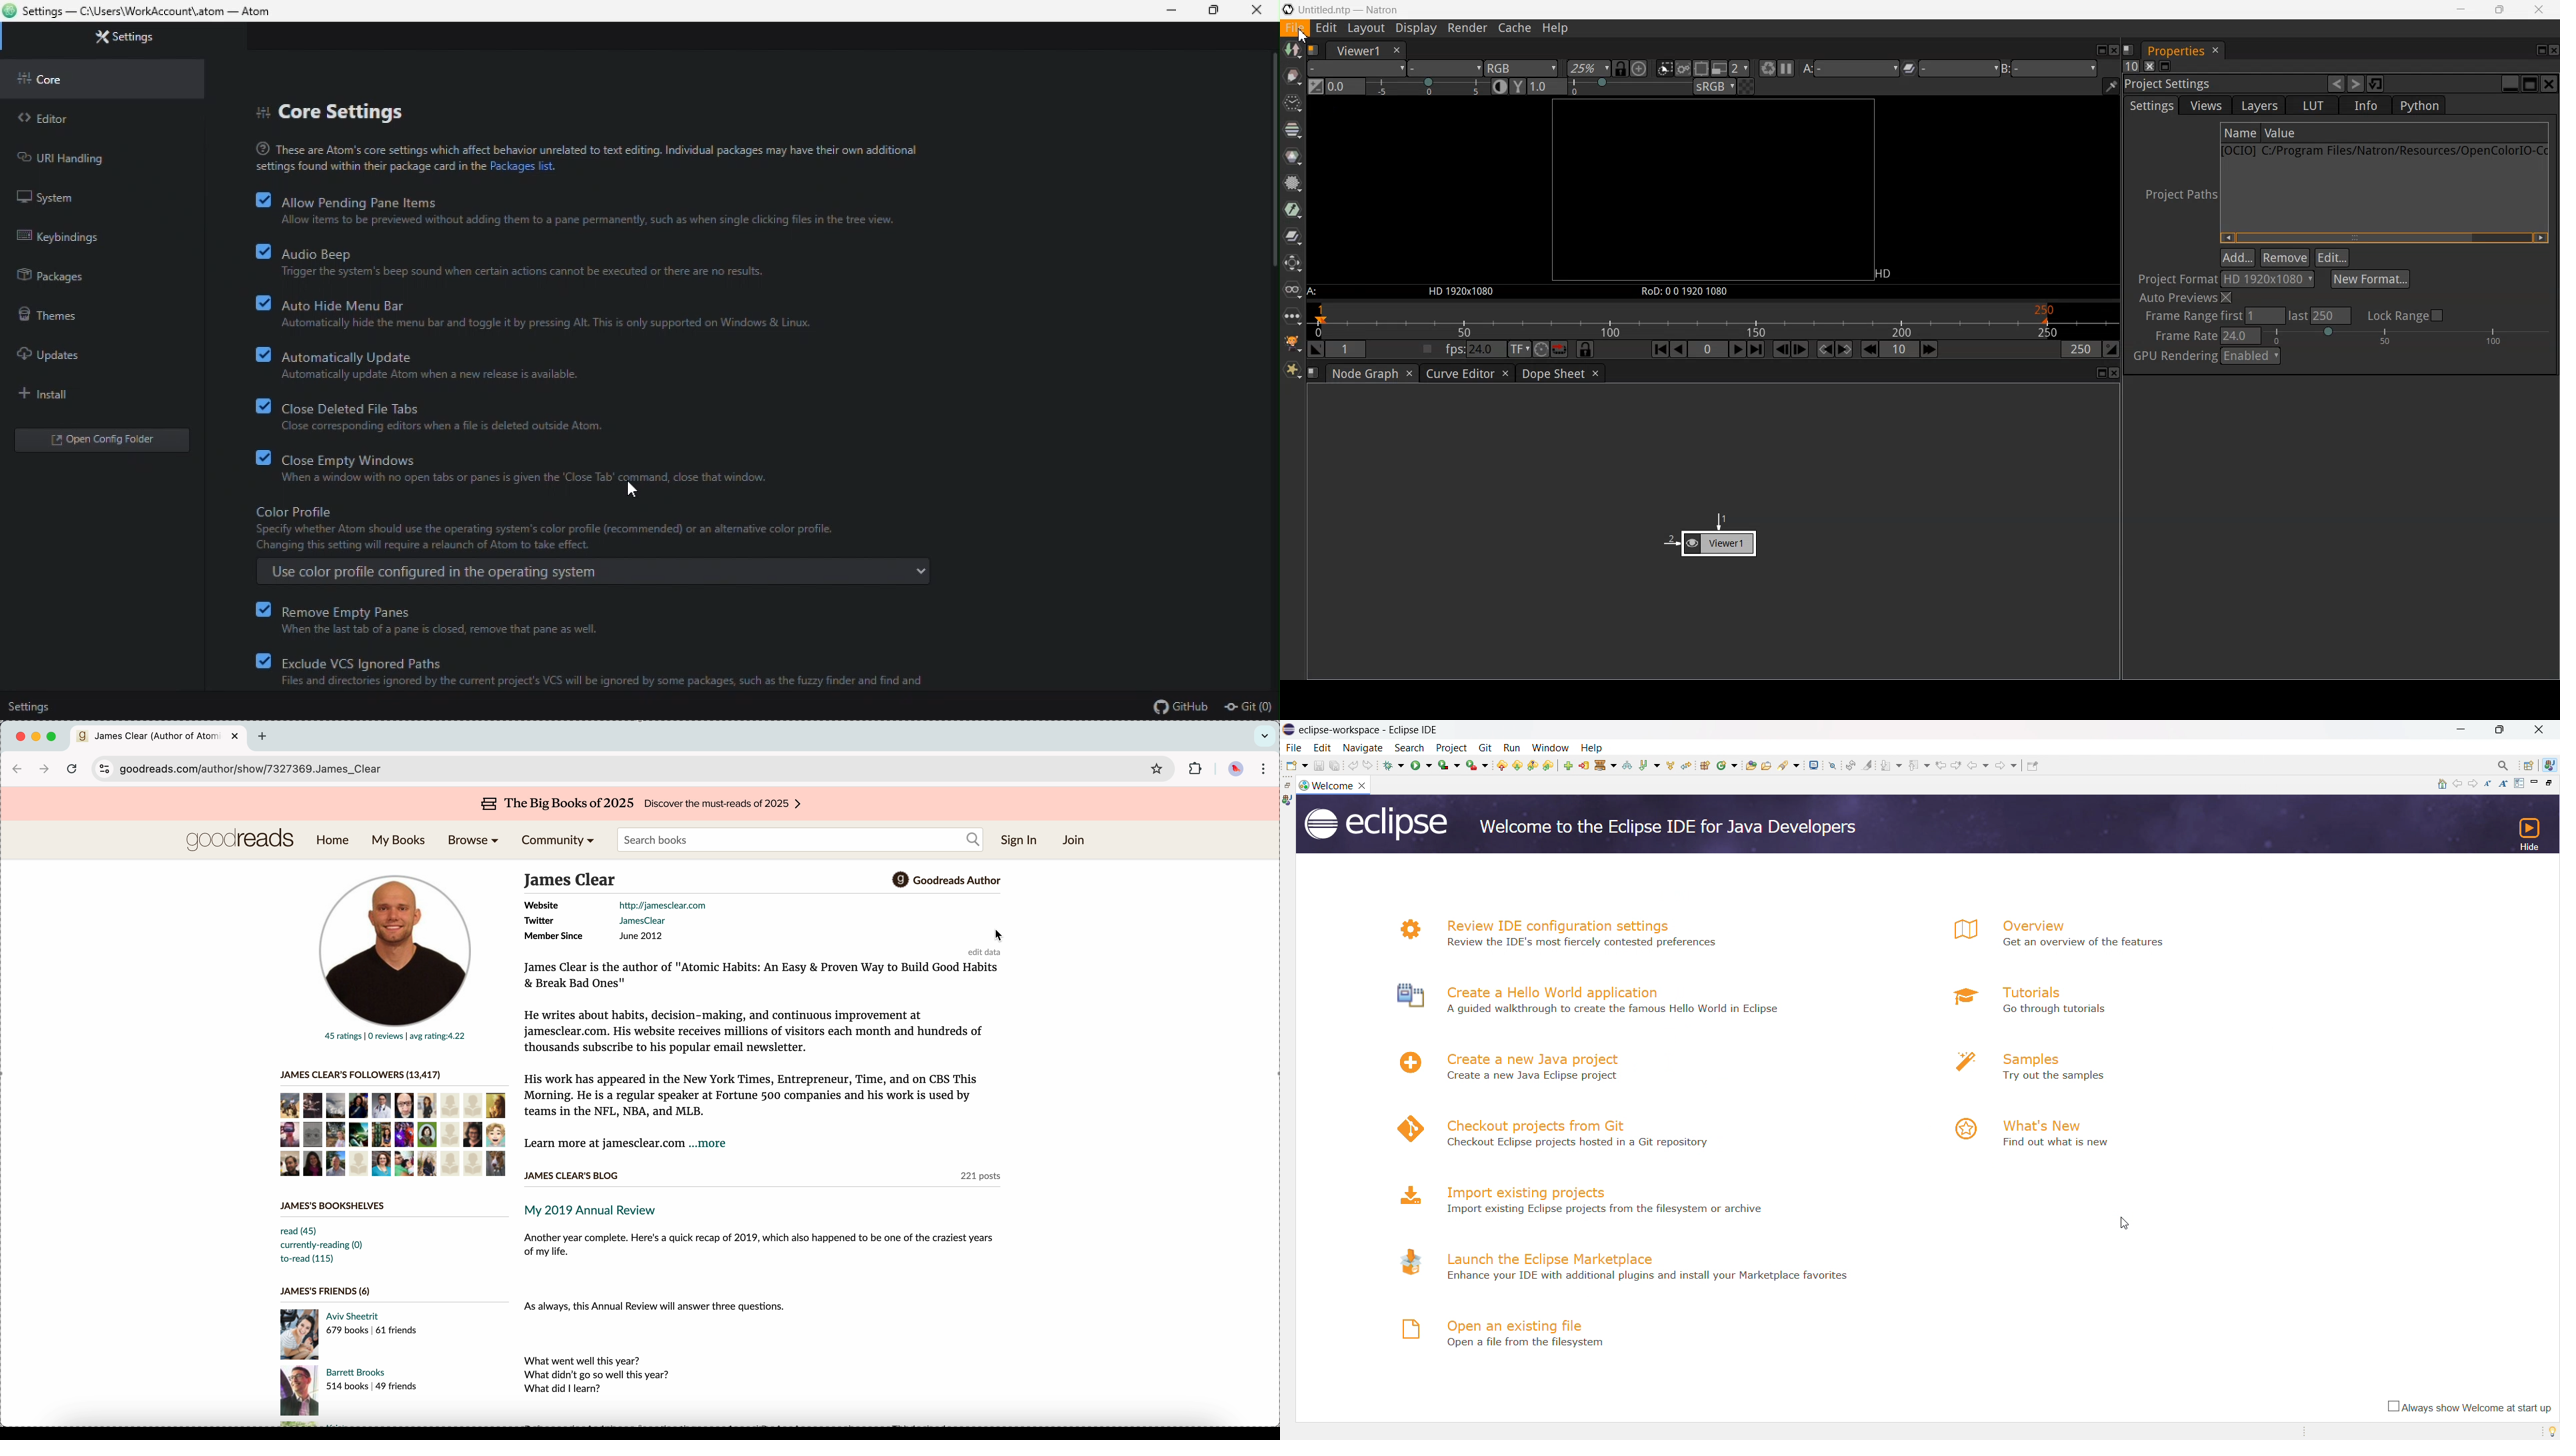 This screenshot has width=2576, height=1456. I want to click on Loop, bounce or stop , so click(1560, 349).